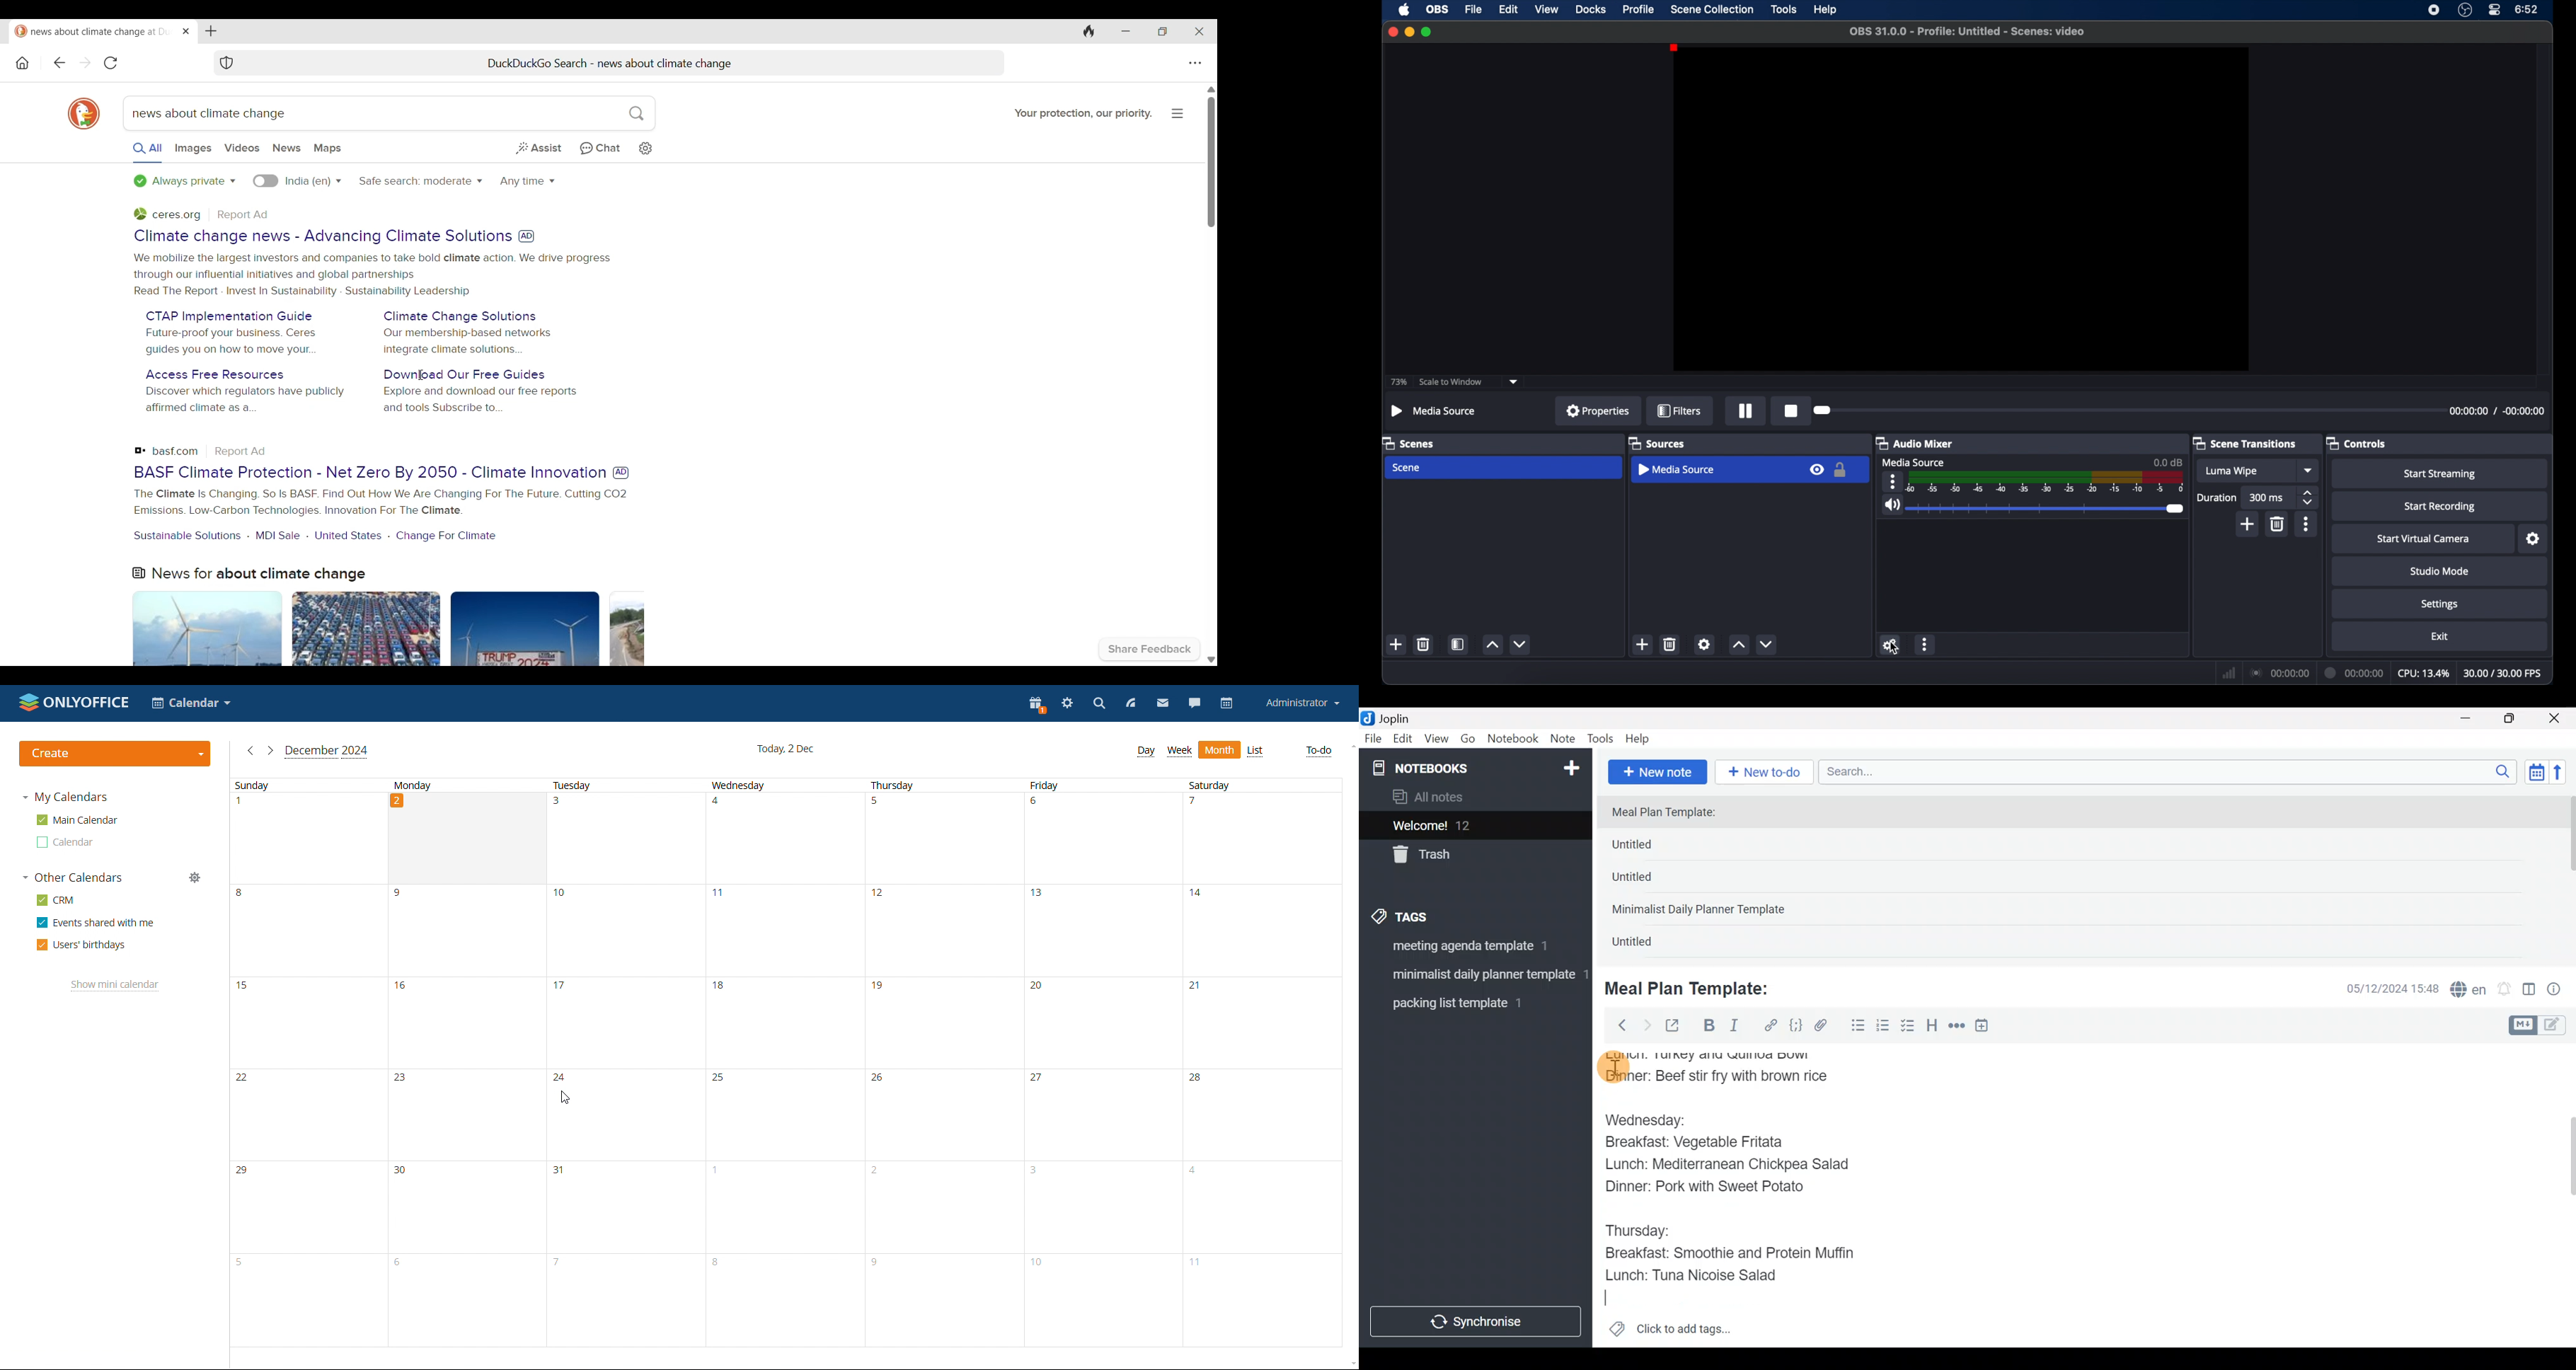 The height and width of the screenshot is (1372, 2576). Describe the element at coordinates (1151, 650) in the screenshot. I see `Share feedback` at that location.